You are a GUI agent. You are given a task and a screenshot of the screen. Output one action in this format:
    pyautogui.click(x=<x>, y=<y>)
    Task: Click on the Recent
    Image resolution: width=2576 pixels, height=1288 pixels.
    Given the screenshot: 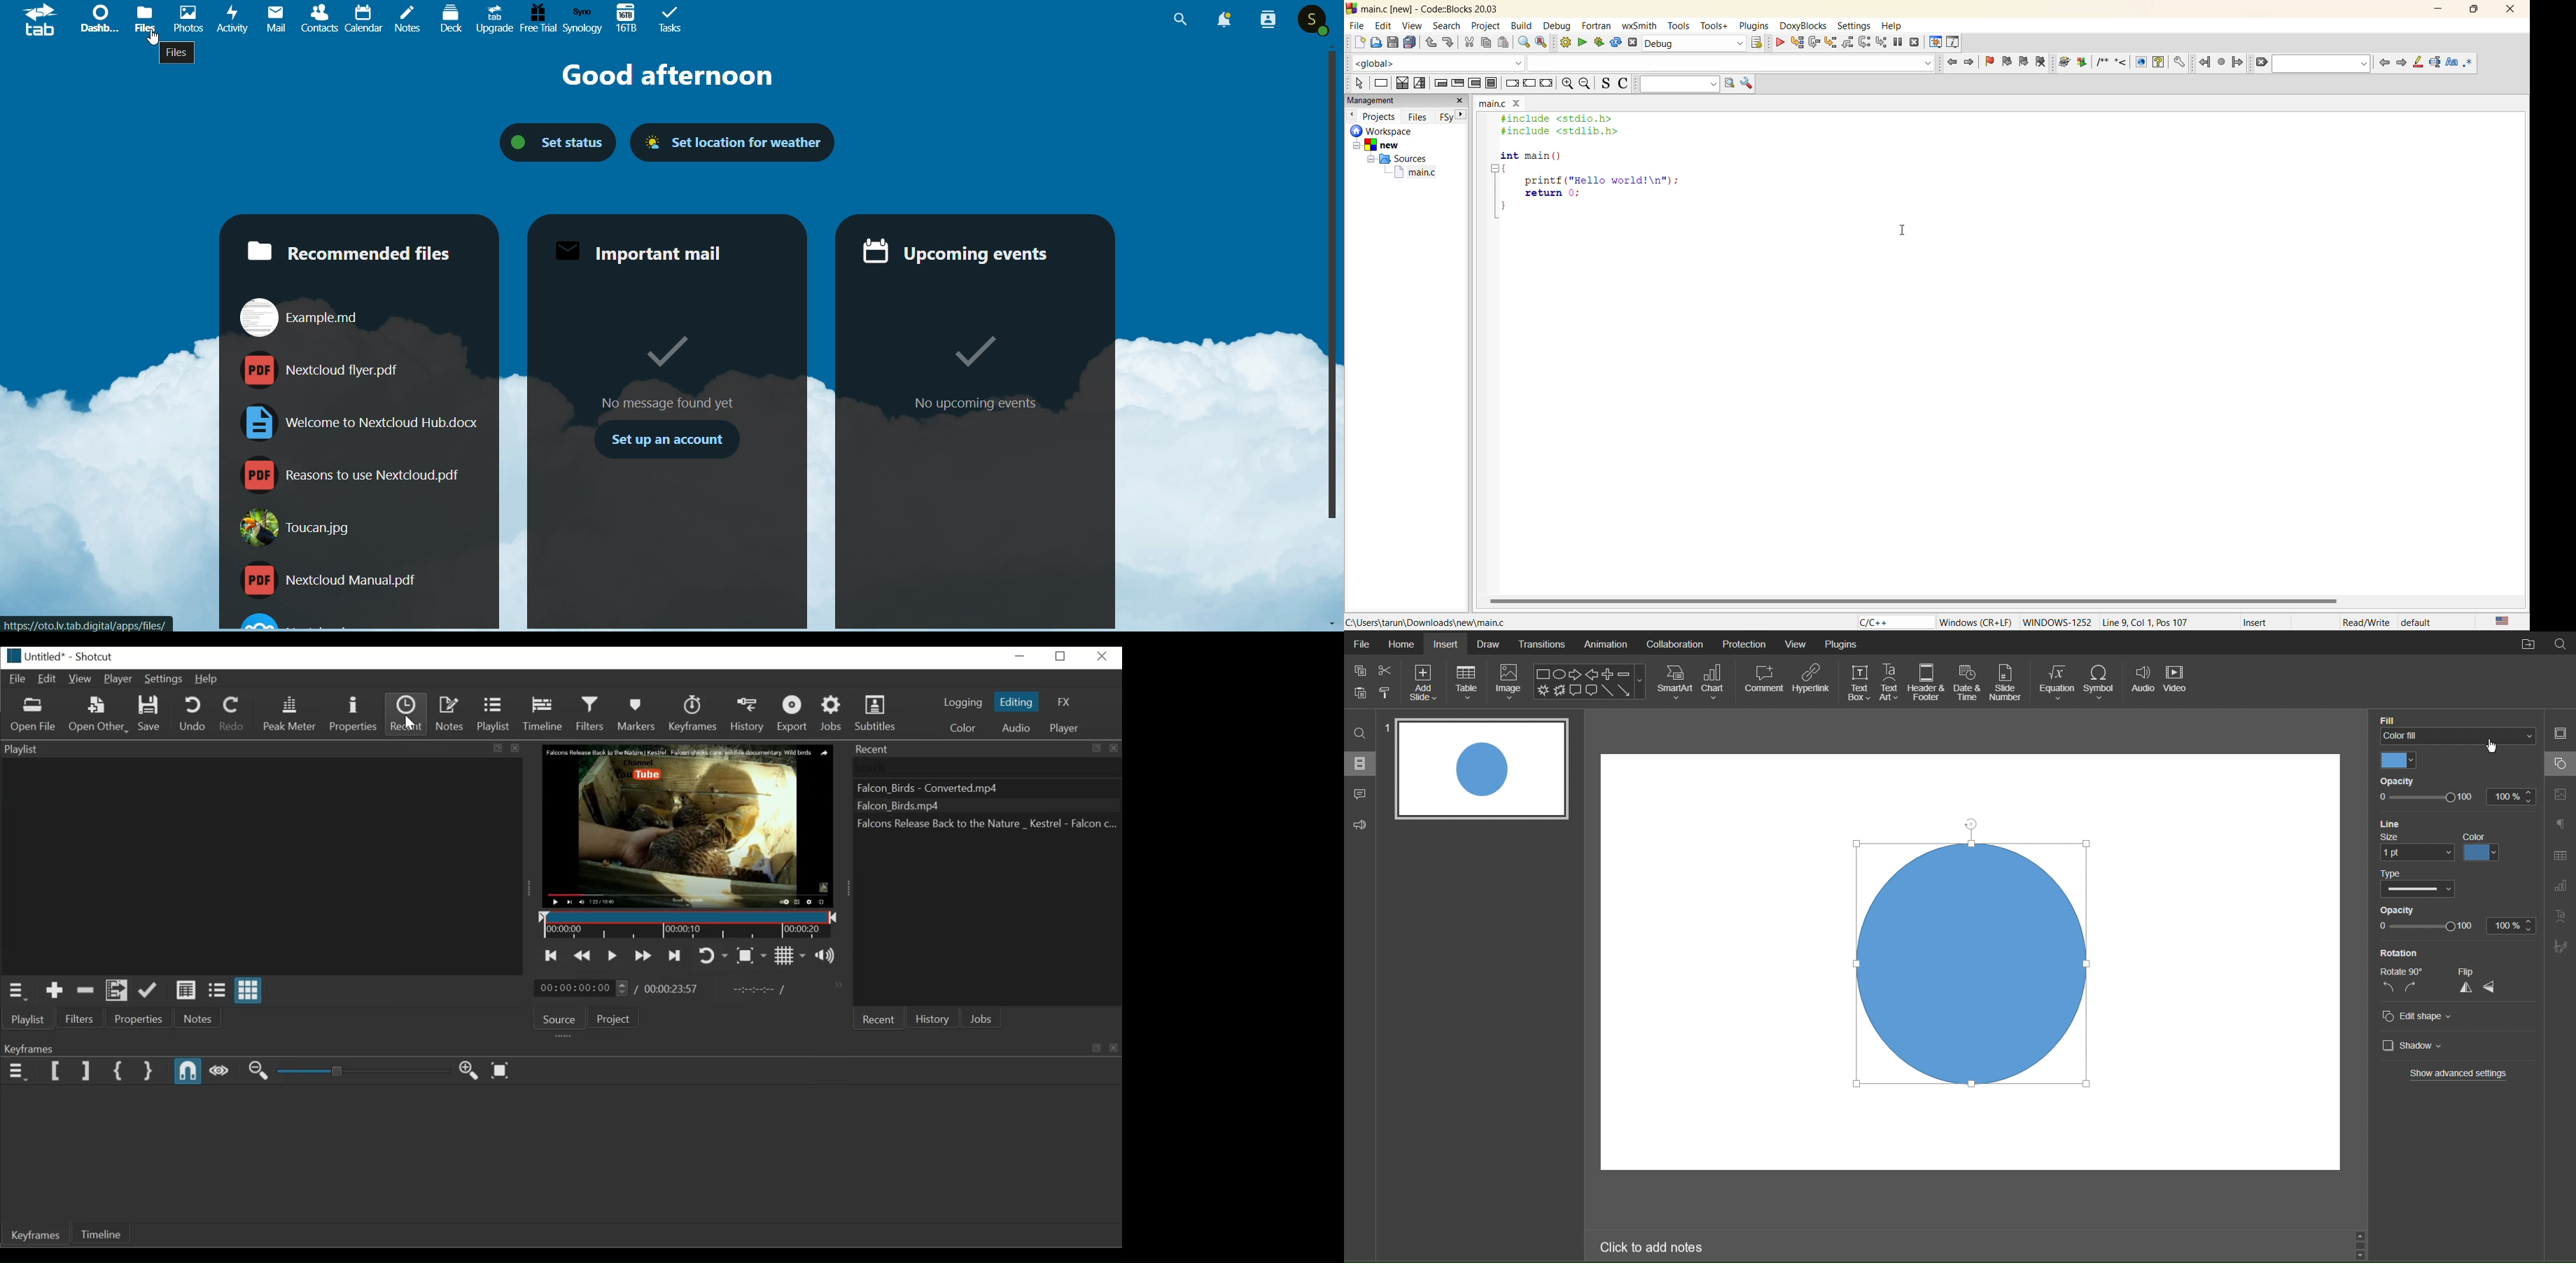 What is the action you would take?
    pyautogui.click(x=406, y=713)
    